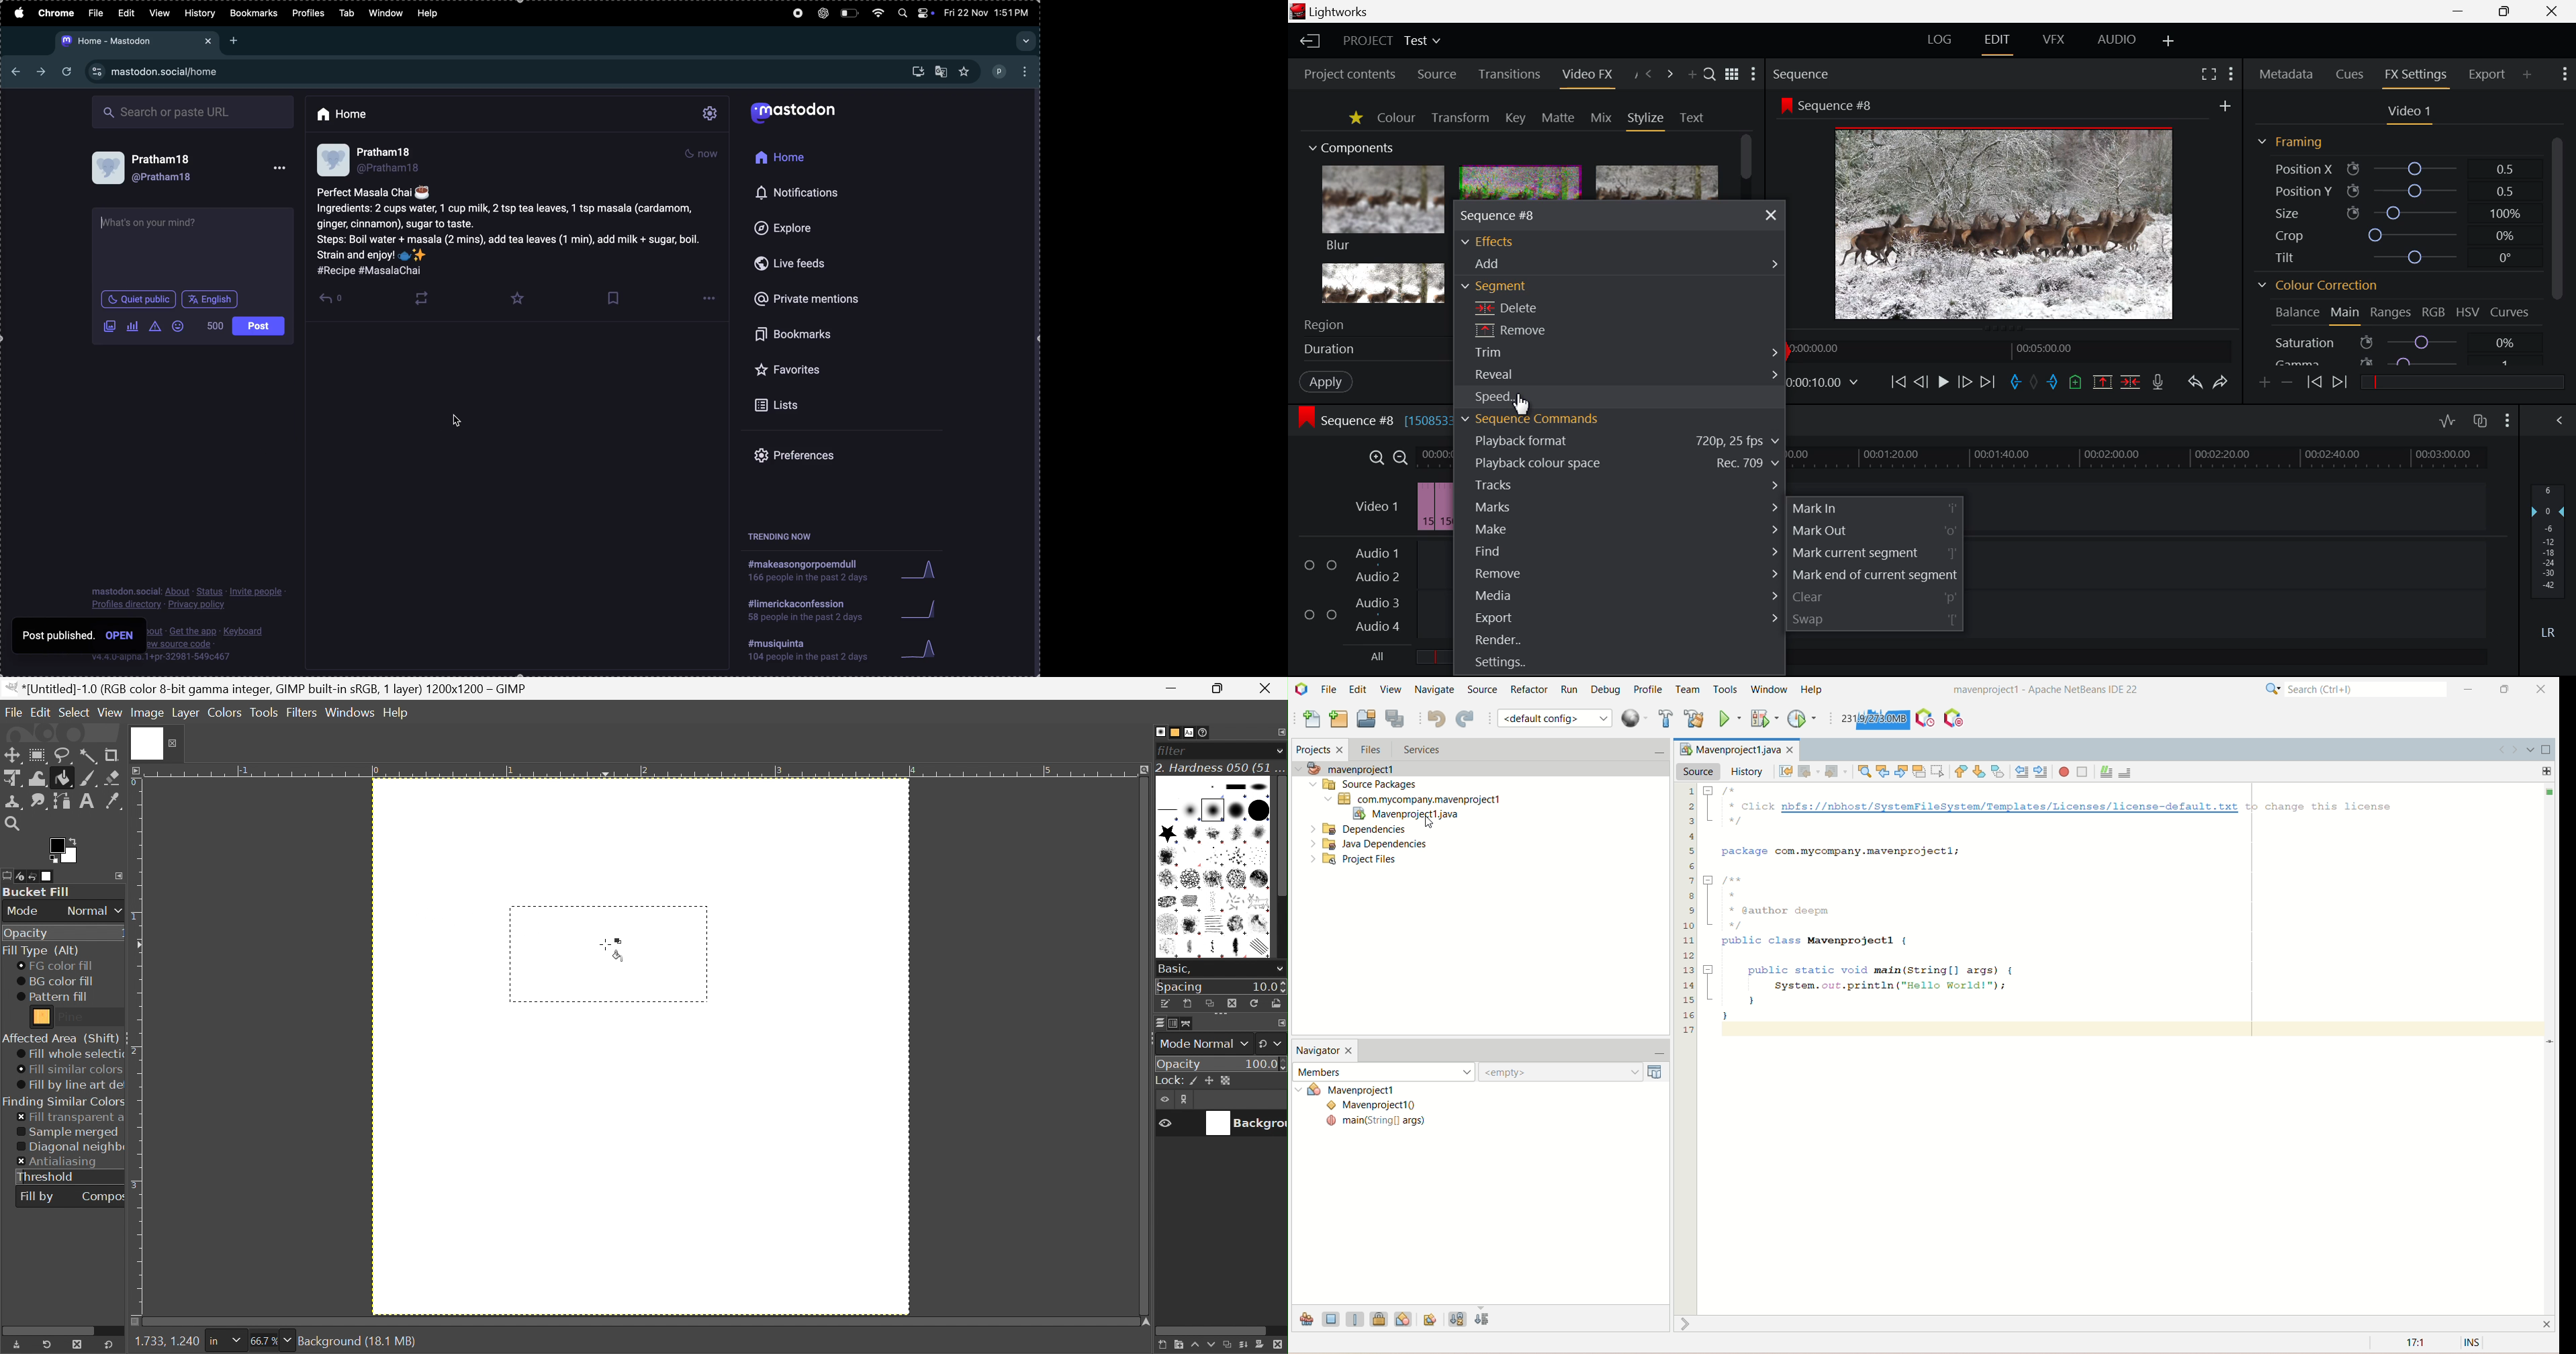 The height and width of the screenshot is (1372, 2576). Describe the element at coordinates (1239, 834) in the screenshot. I see `Acrylic 03` at that location.